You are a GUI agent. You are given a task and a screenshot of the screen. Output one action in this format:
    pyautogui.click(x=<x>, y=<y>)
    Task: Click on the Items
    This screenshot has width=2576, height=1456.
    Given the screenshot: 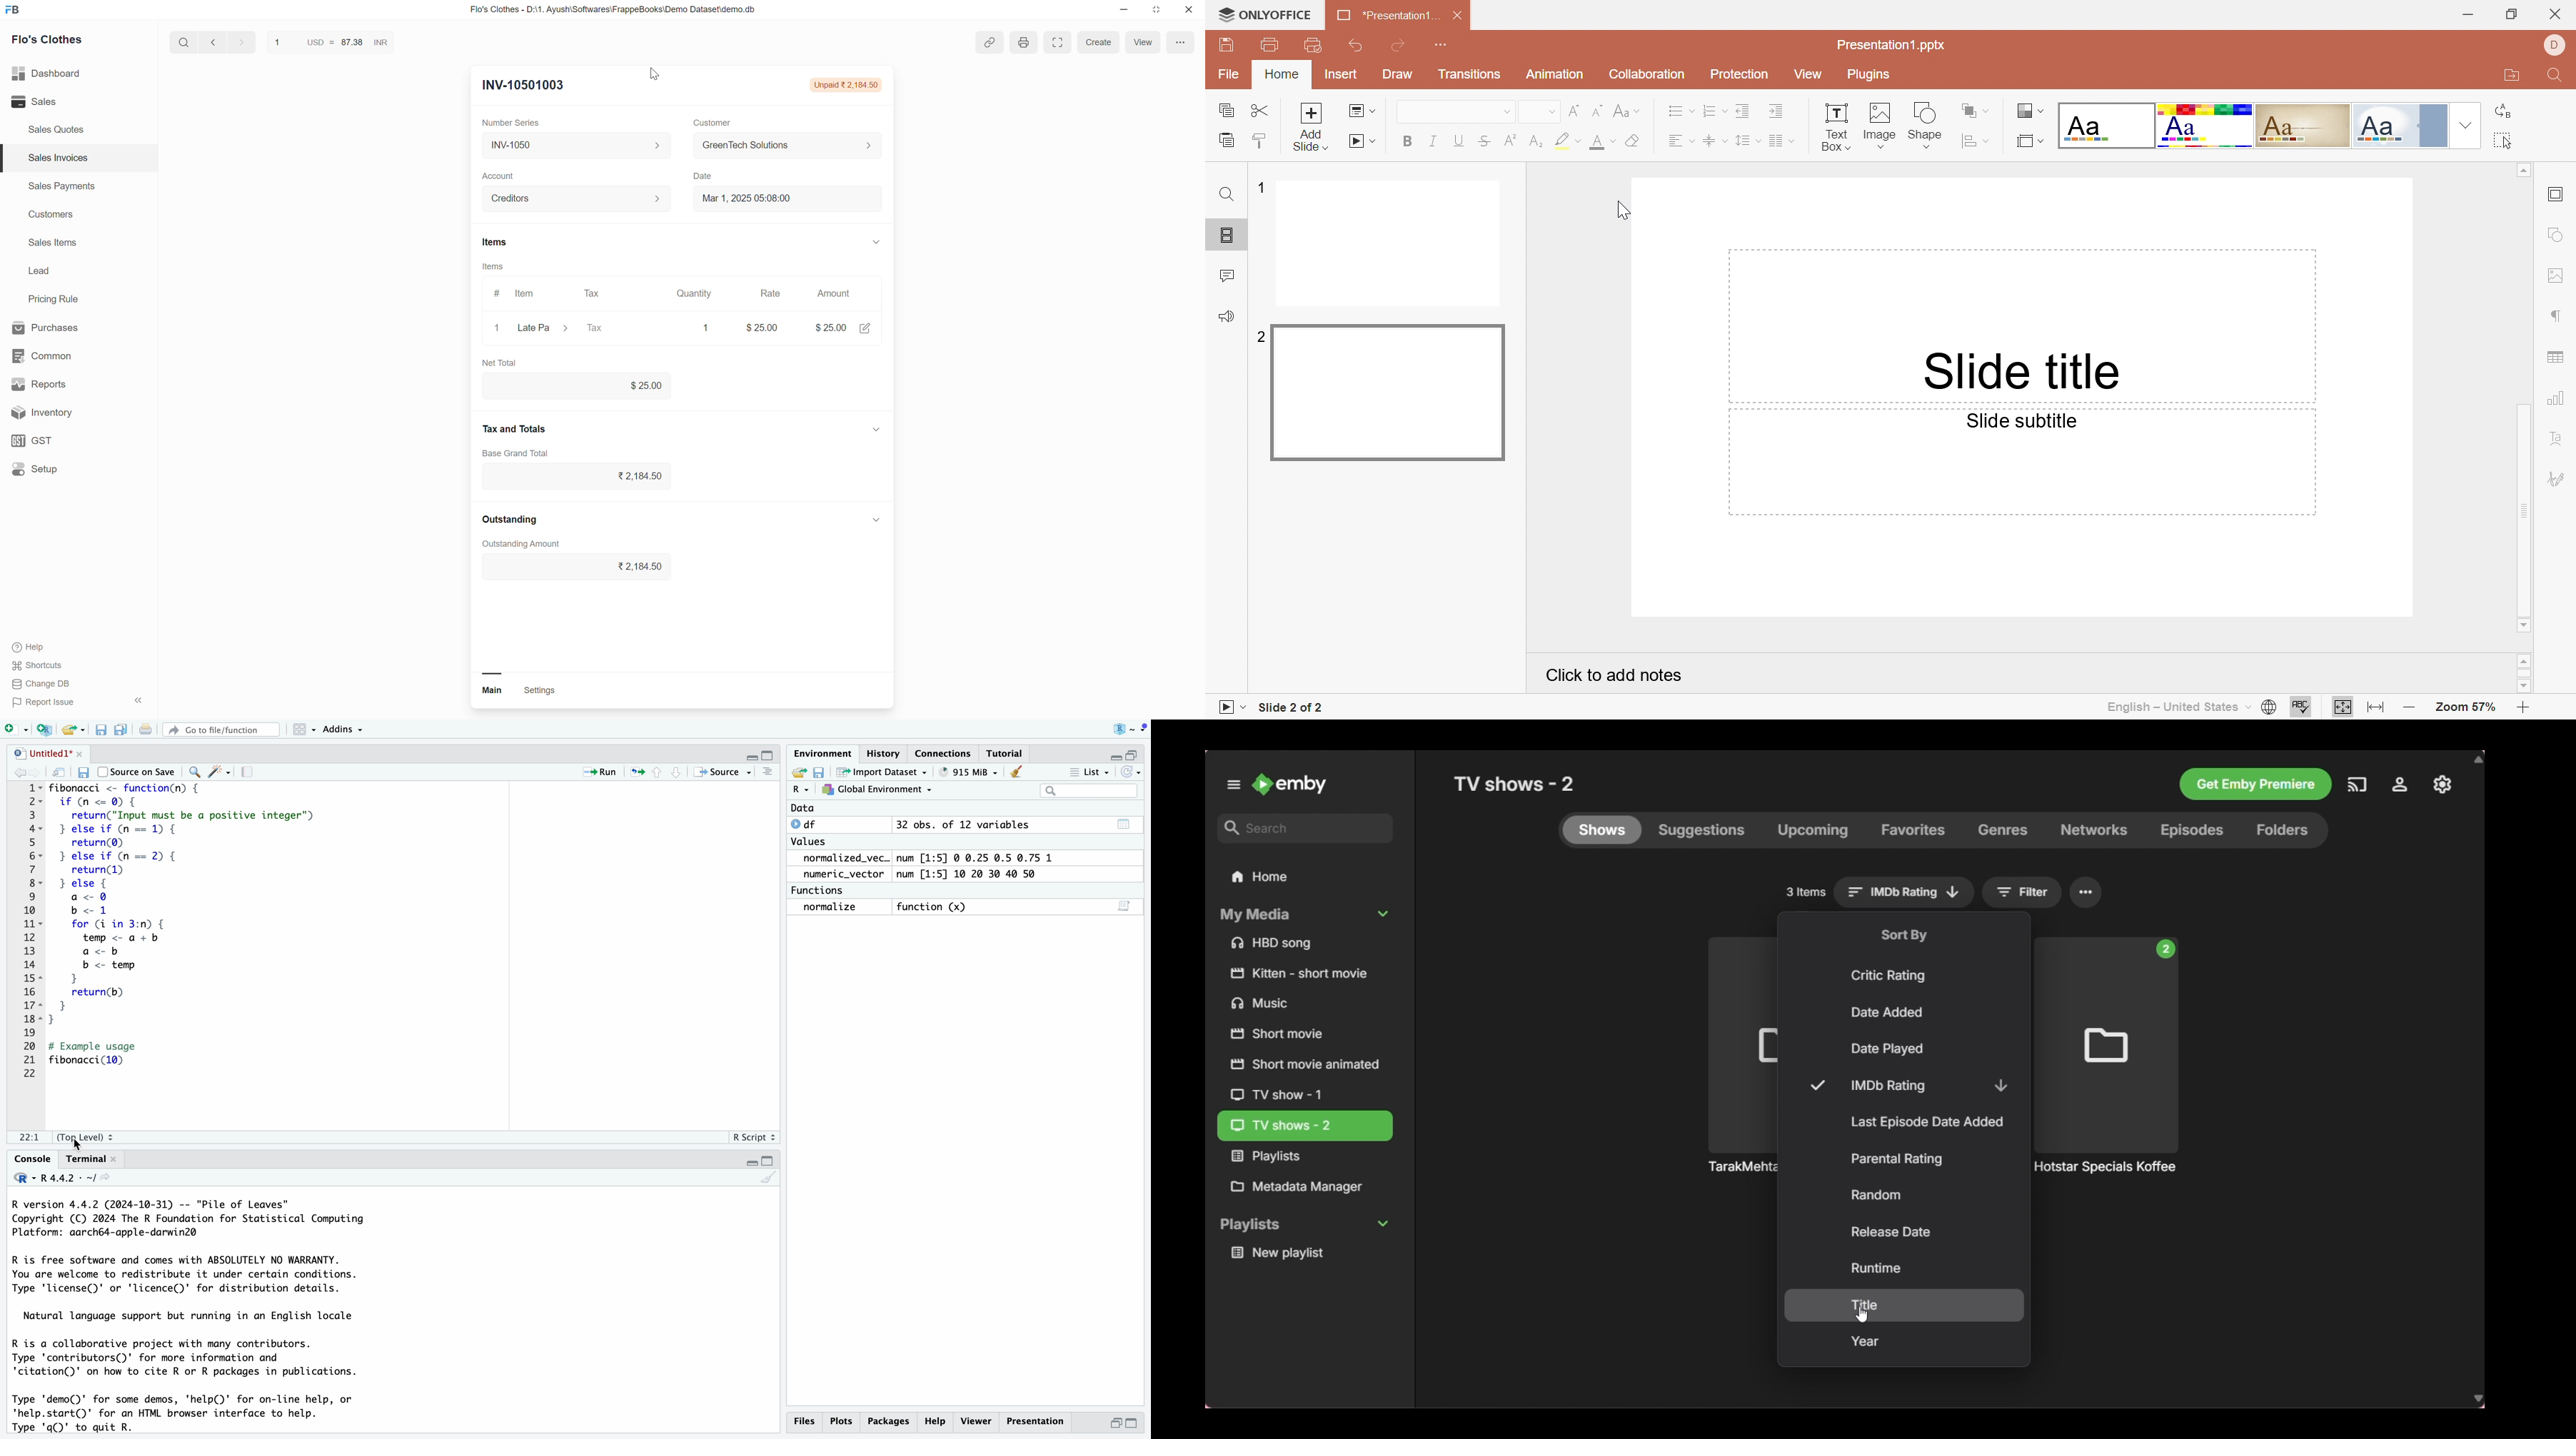 What is the action you would take?
    pyautogui.click(x=505, y=242)
    